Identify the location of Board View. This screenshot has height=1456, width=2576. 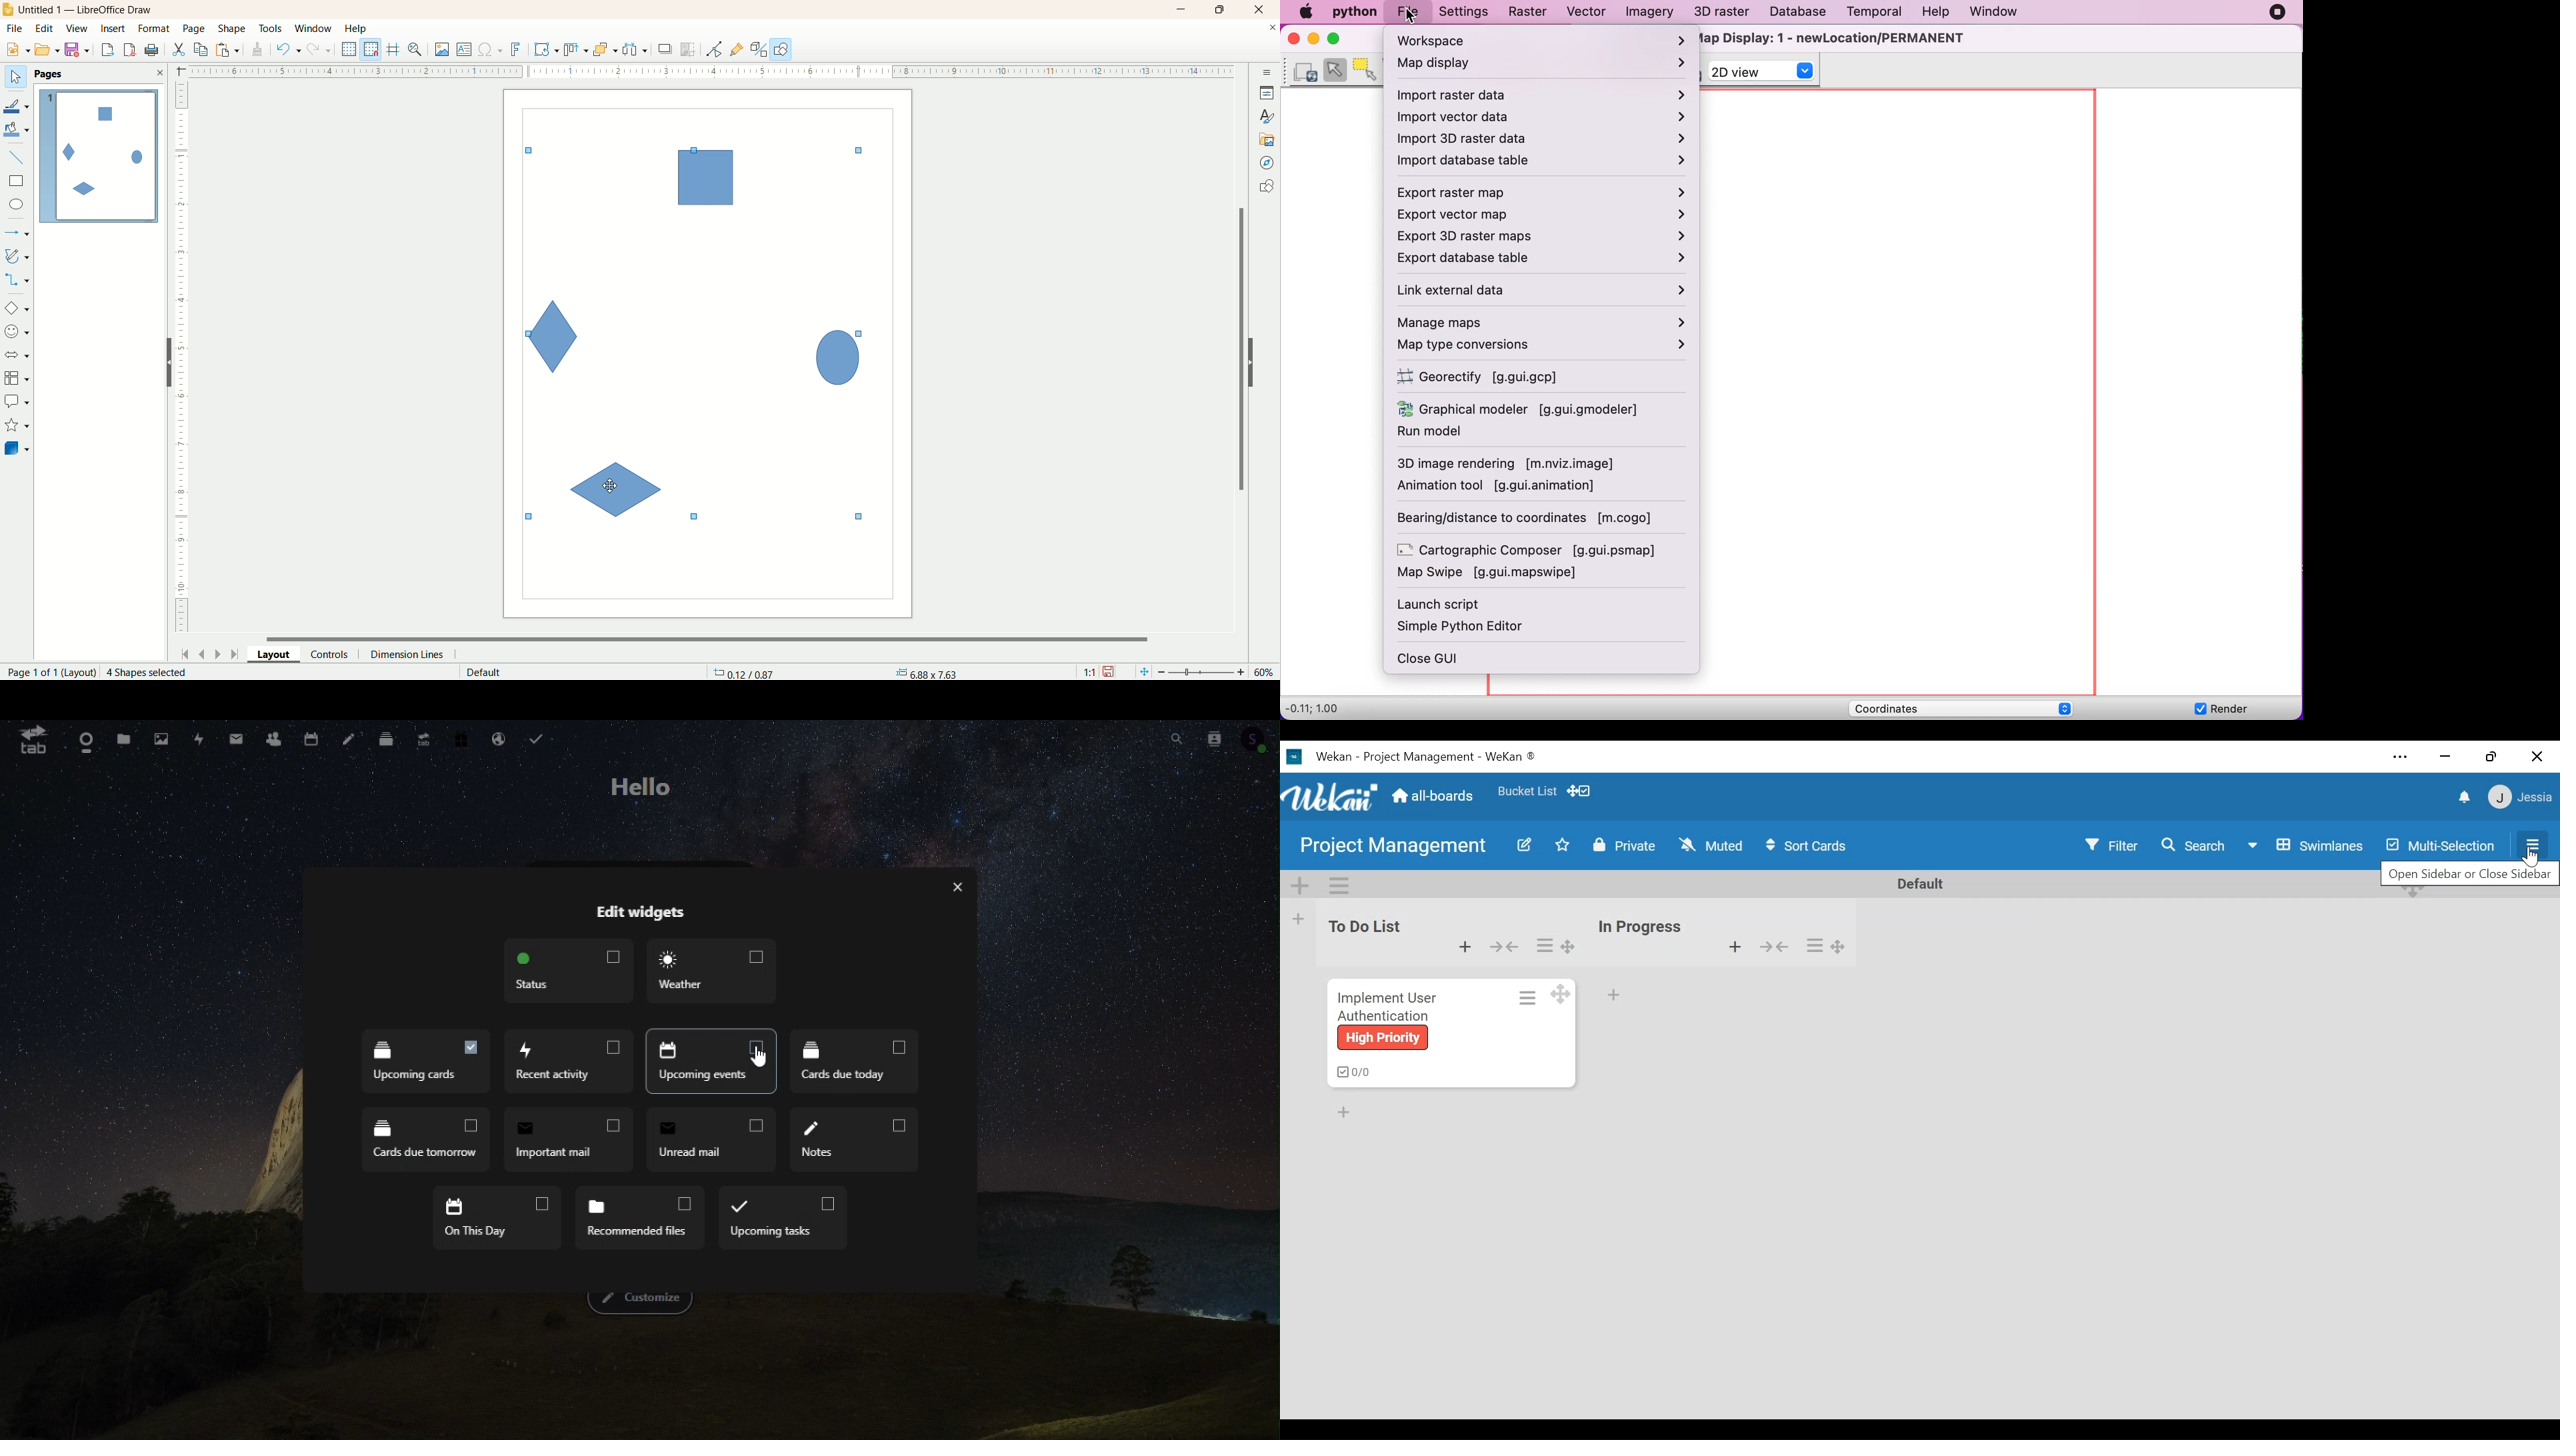
(2303, 845).